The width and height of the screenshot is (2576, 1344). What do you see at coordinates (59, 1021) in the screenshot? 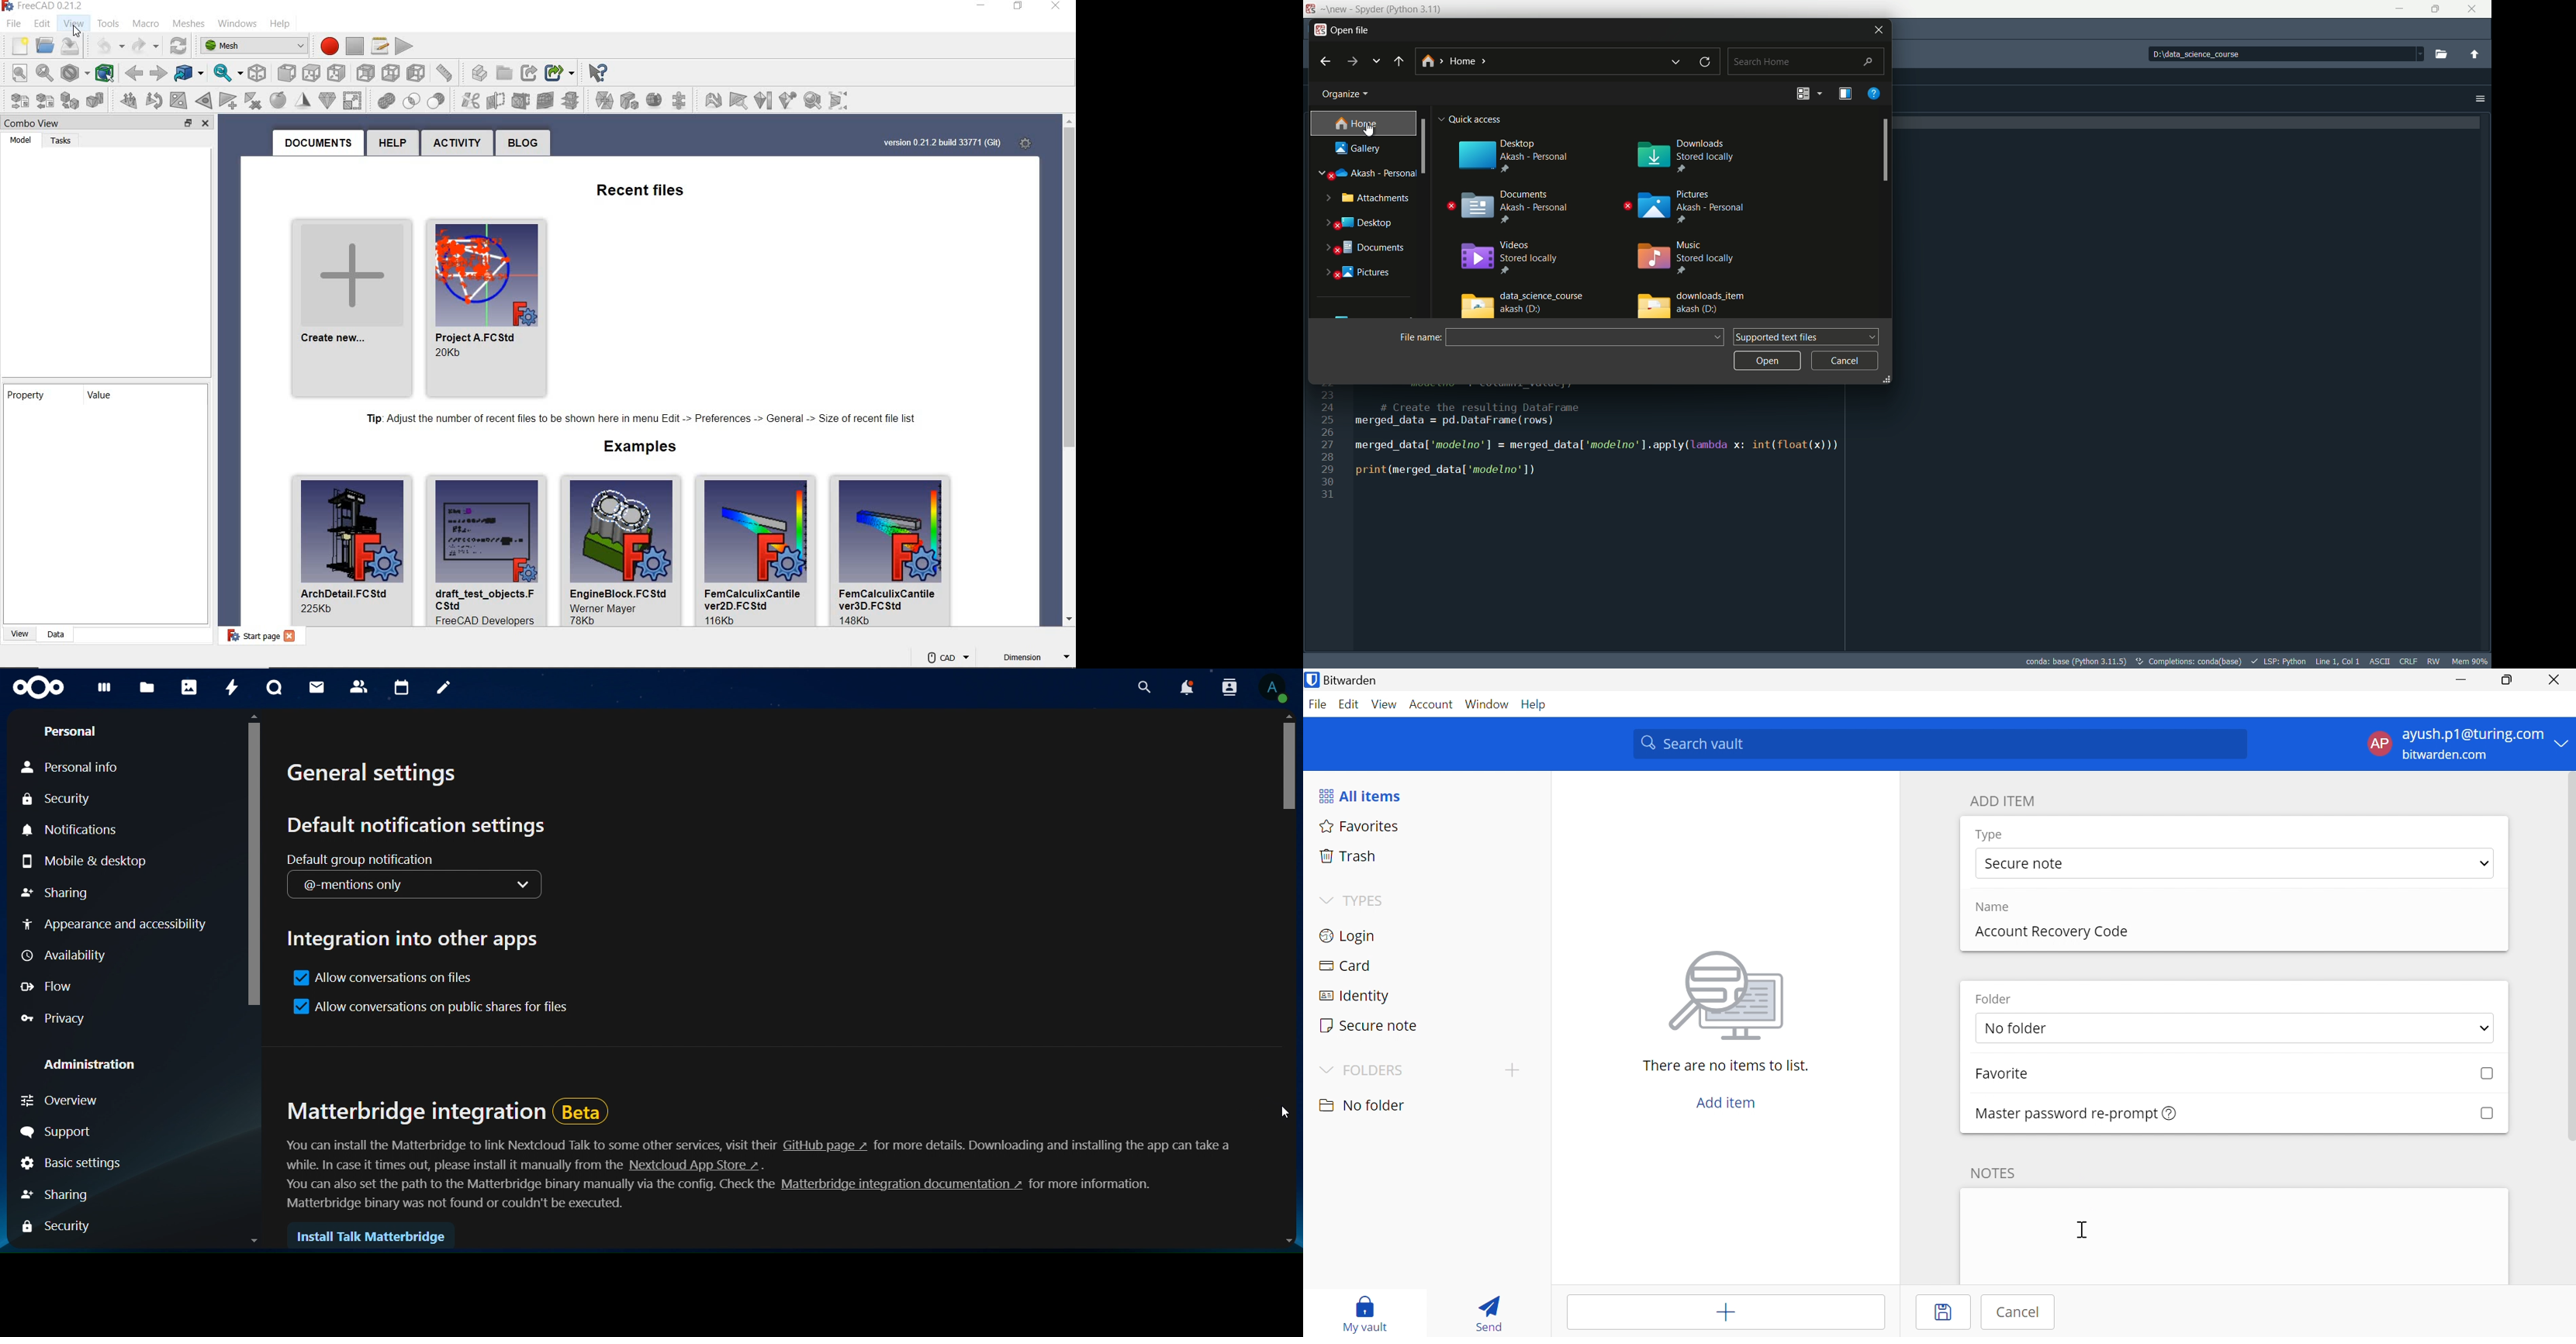
I see `privacy` at bounding box center [59, 1021].